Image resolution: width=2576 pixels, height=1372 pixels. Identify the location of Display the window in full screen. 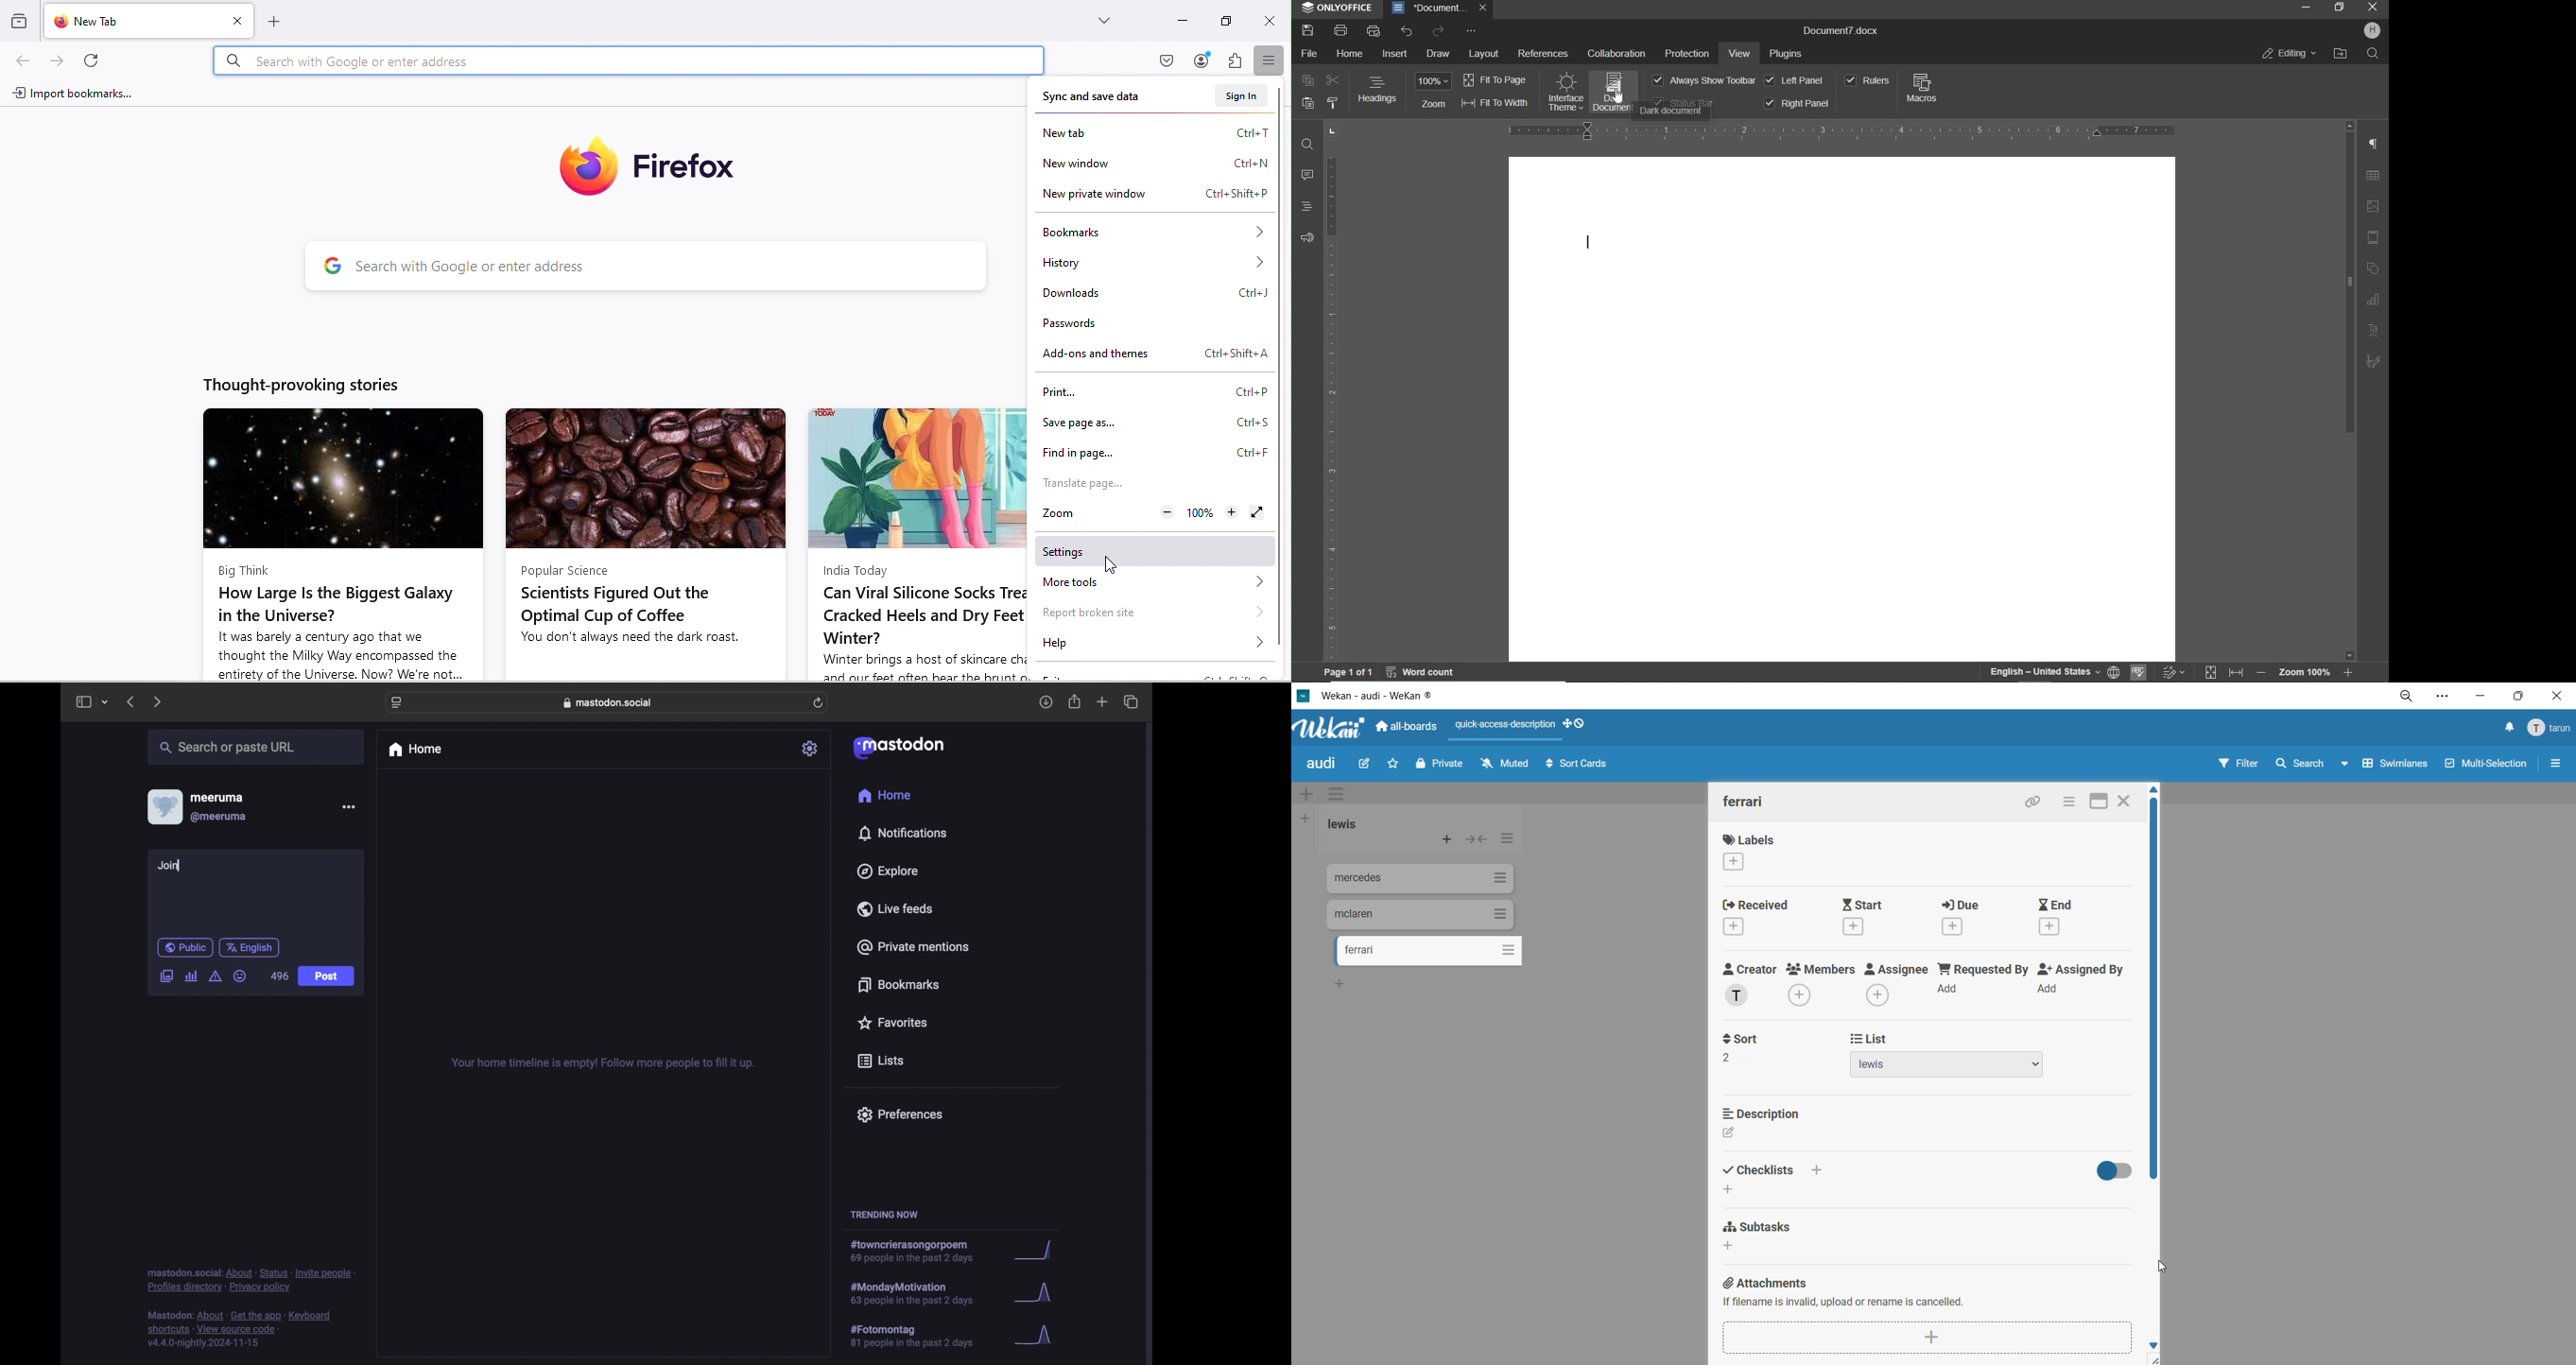
(1258, 512).